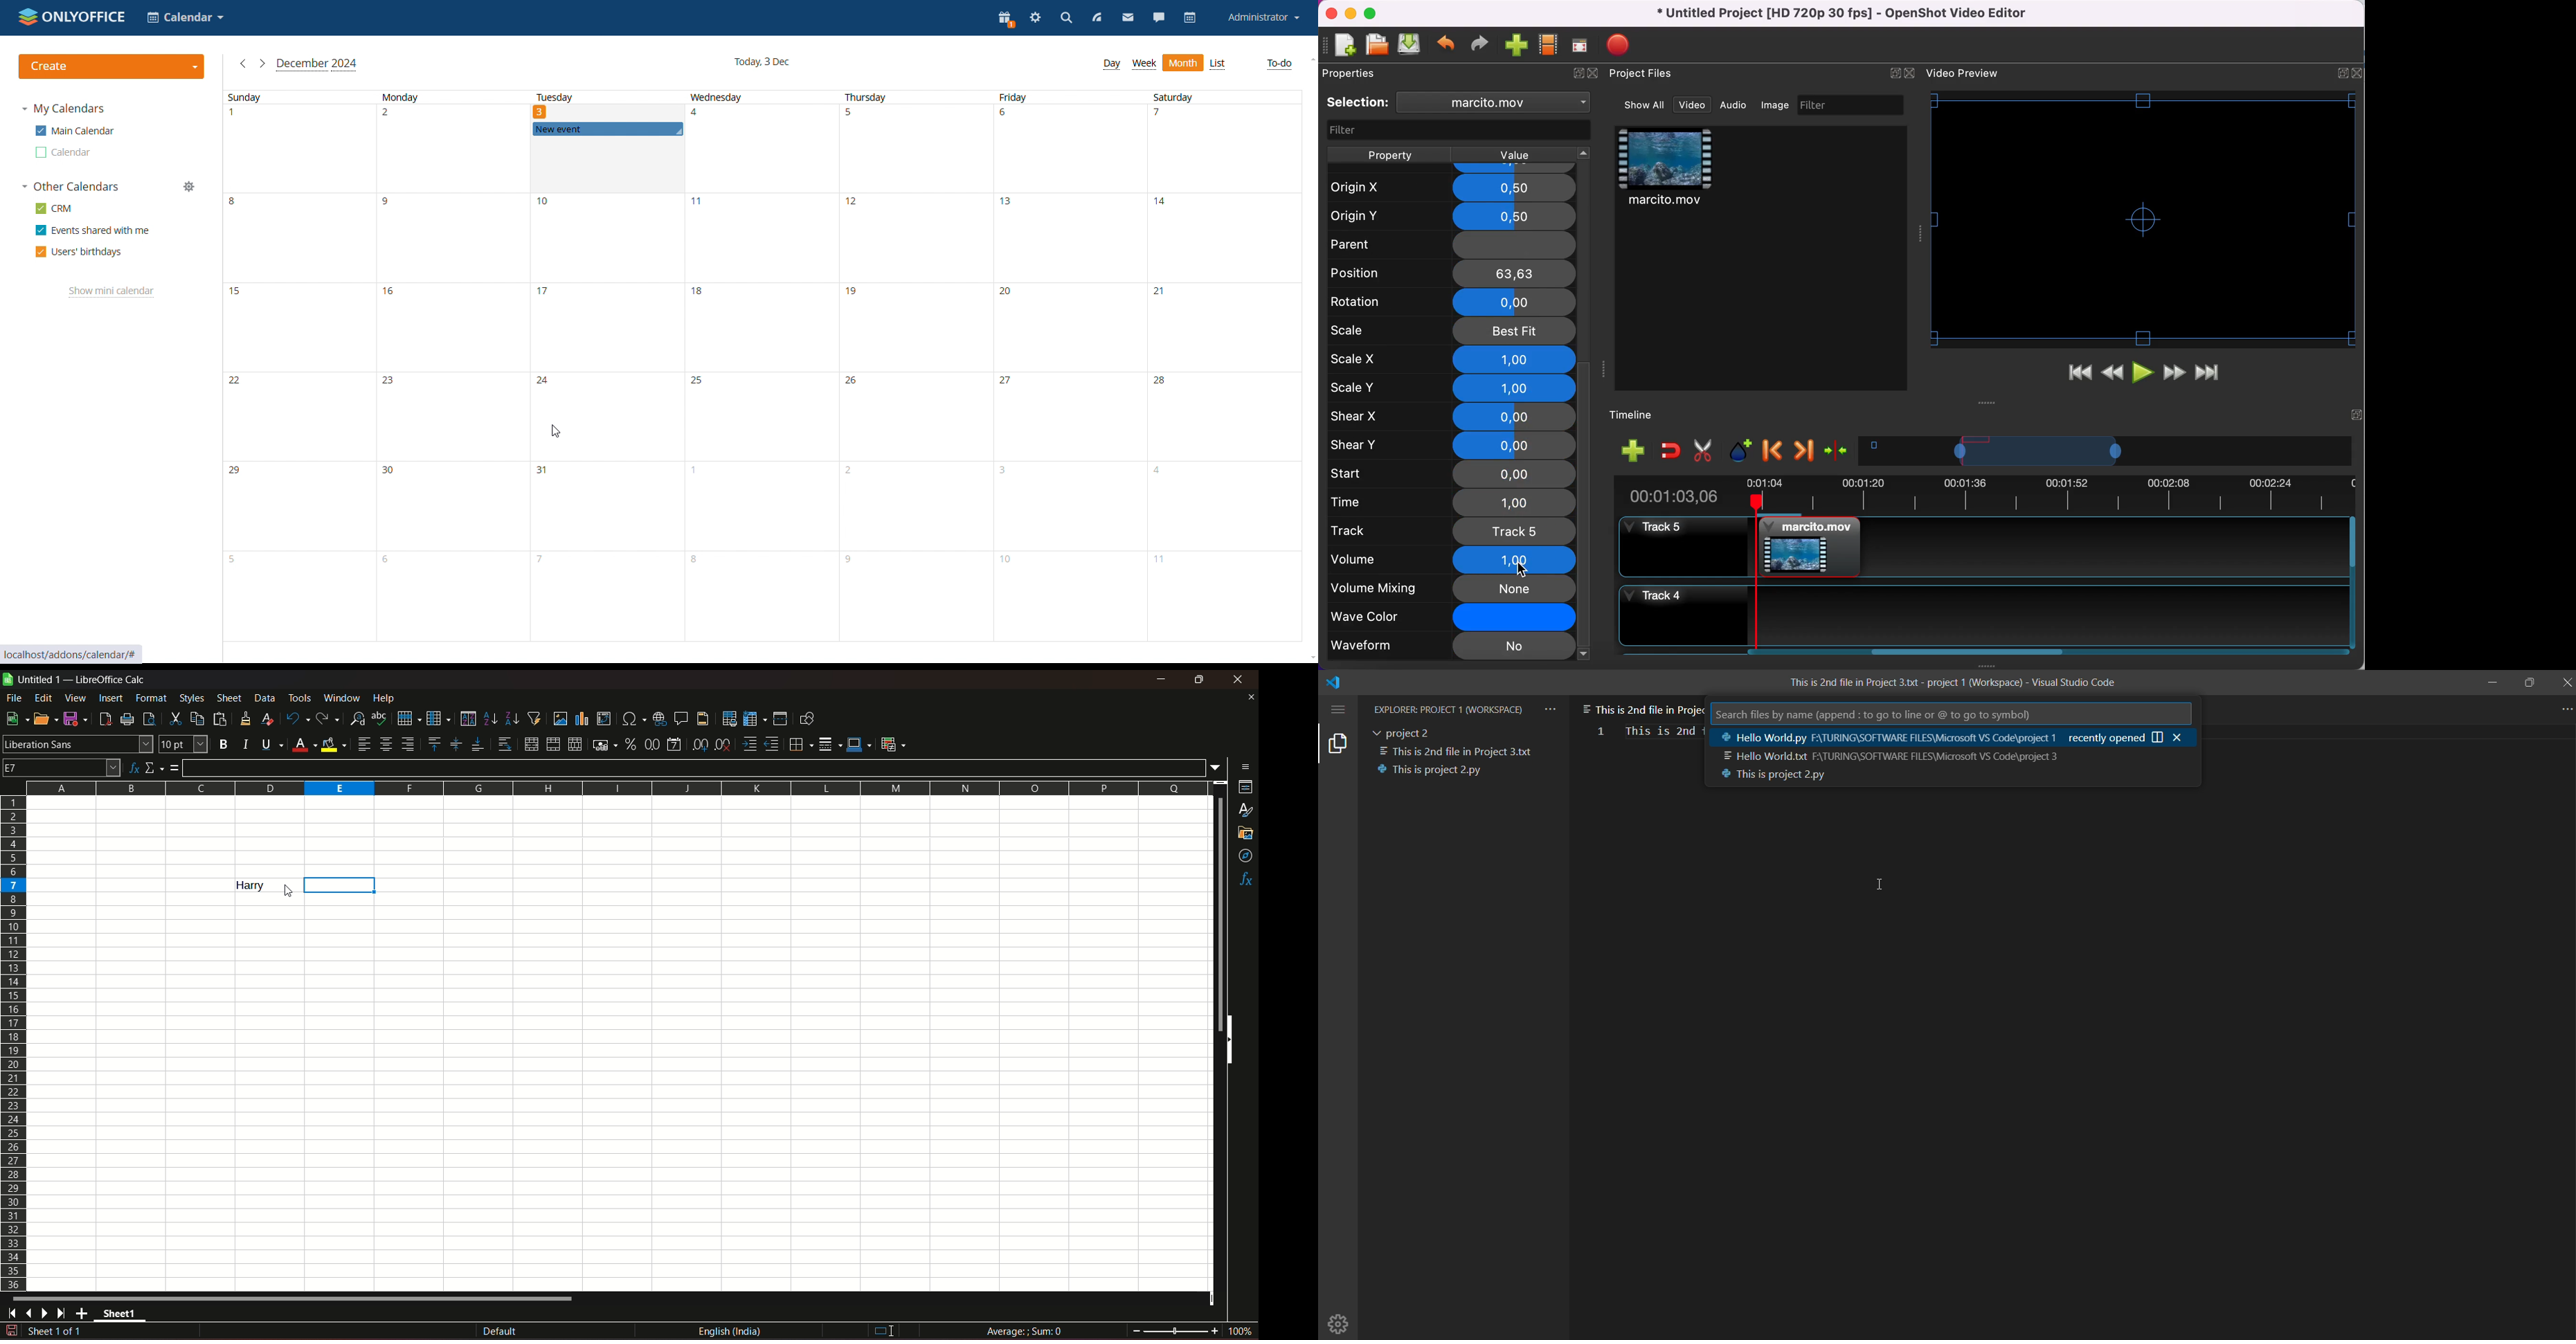  Describe the element at coordinates (491, 717) in the screenshot. I see `sort ascending` at that location.